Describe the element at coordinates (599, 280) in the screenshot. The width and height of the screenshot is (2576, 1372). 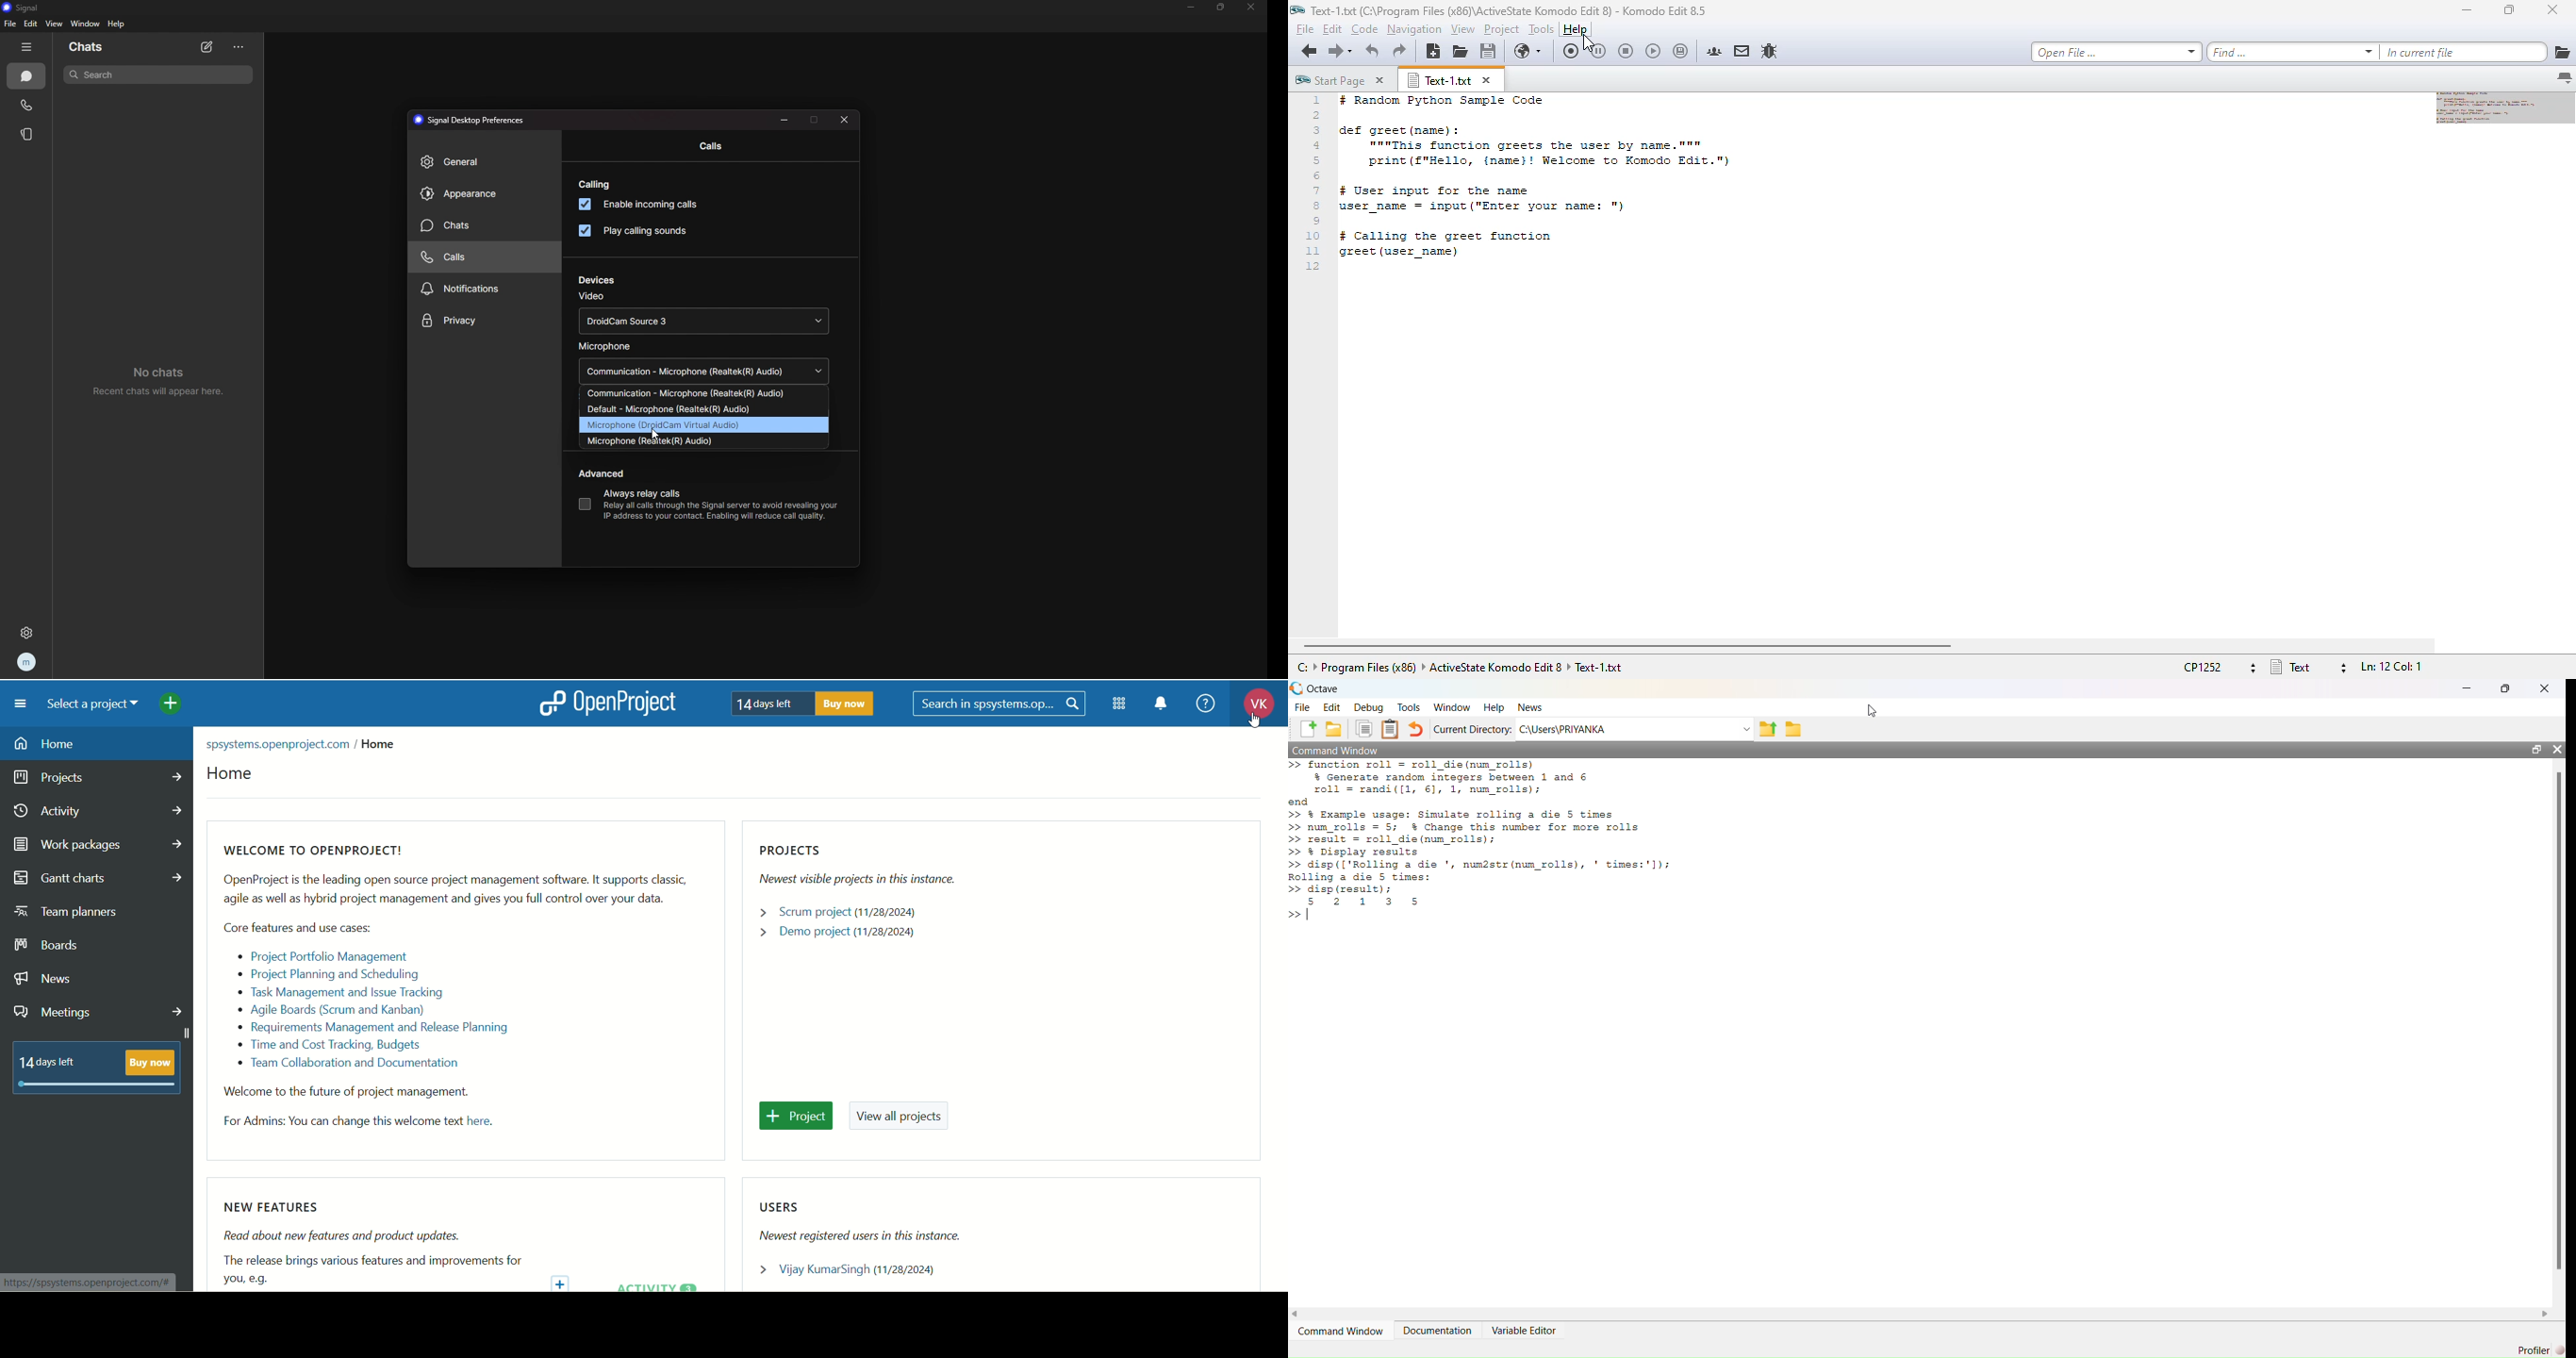
I see `devices` at that location.